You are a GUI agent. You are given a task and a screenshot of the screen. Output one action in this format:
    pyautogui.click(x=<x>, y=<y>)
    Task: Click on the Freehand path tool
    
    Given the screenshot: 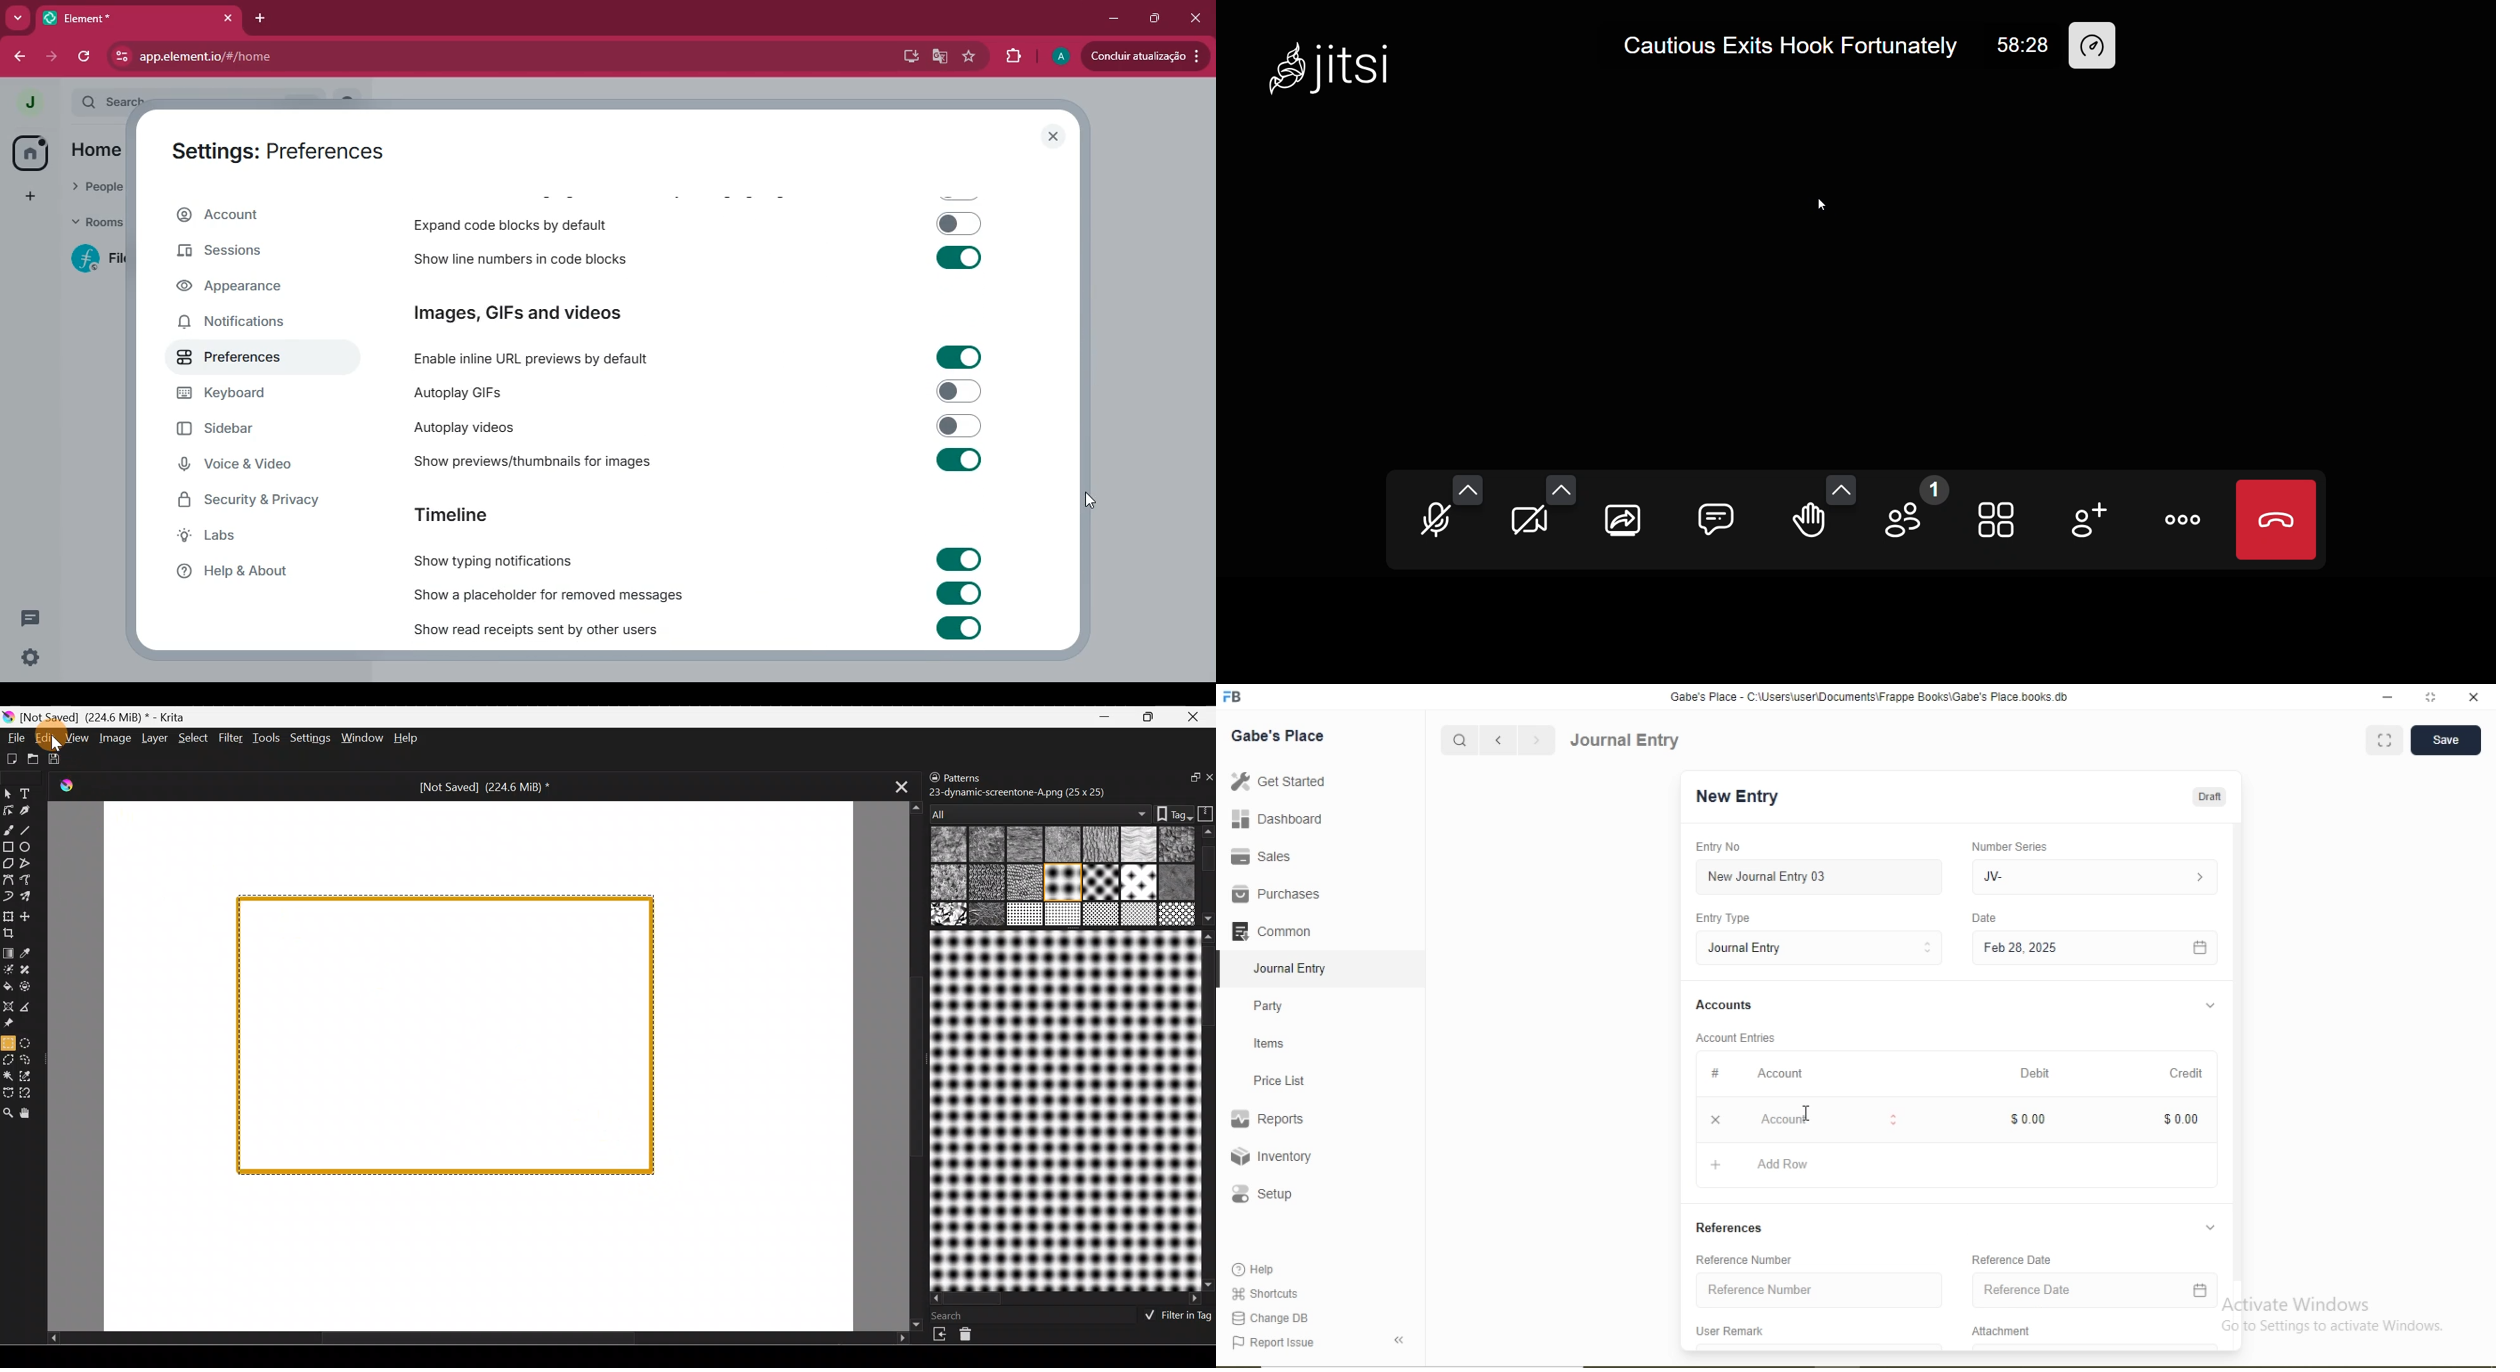 What is the action you would take?
    pyautogui.click(x=28, y=880)
    